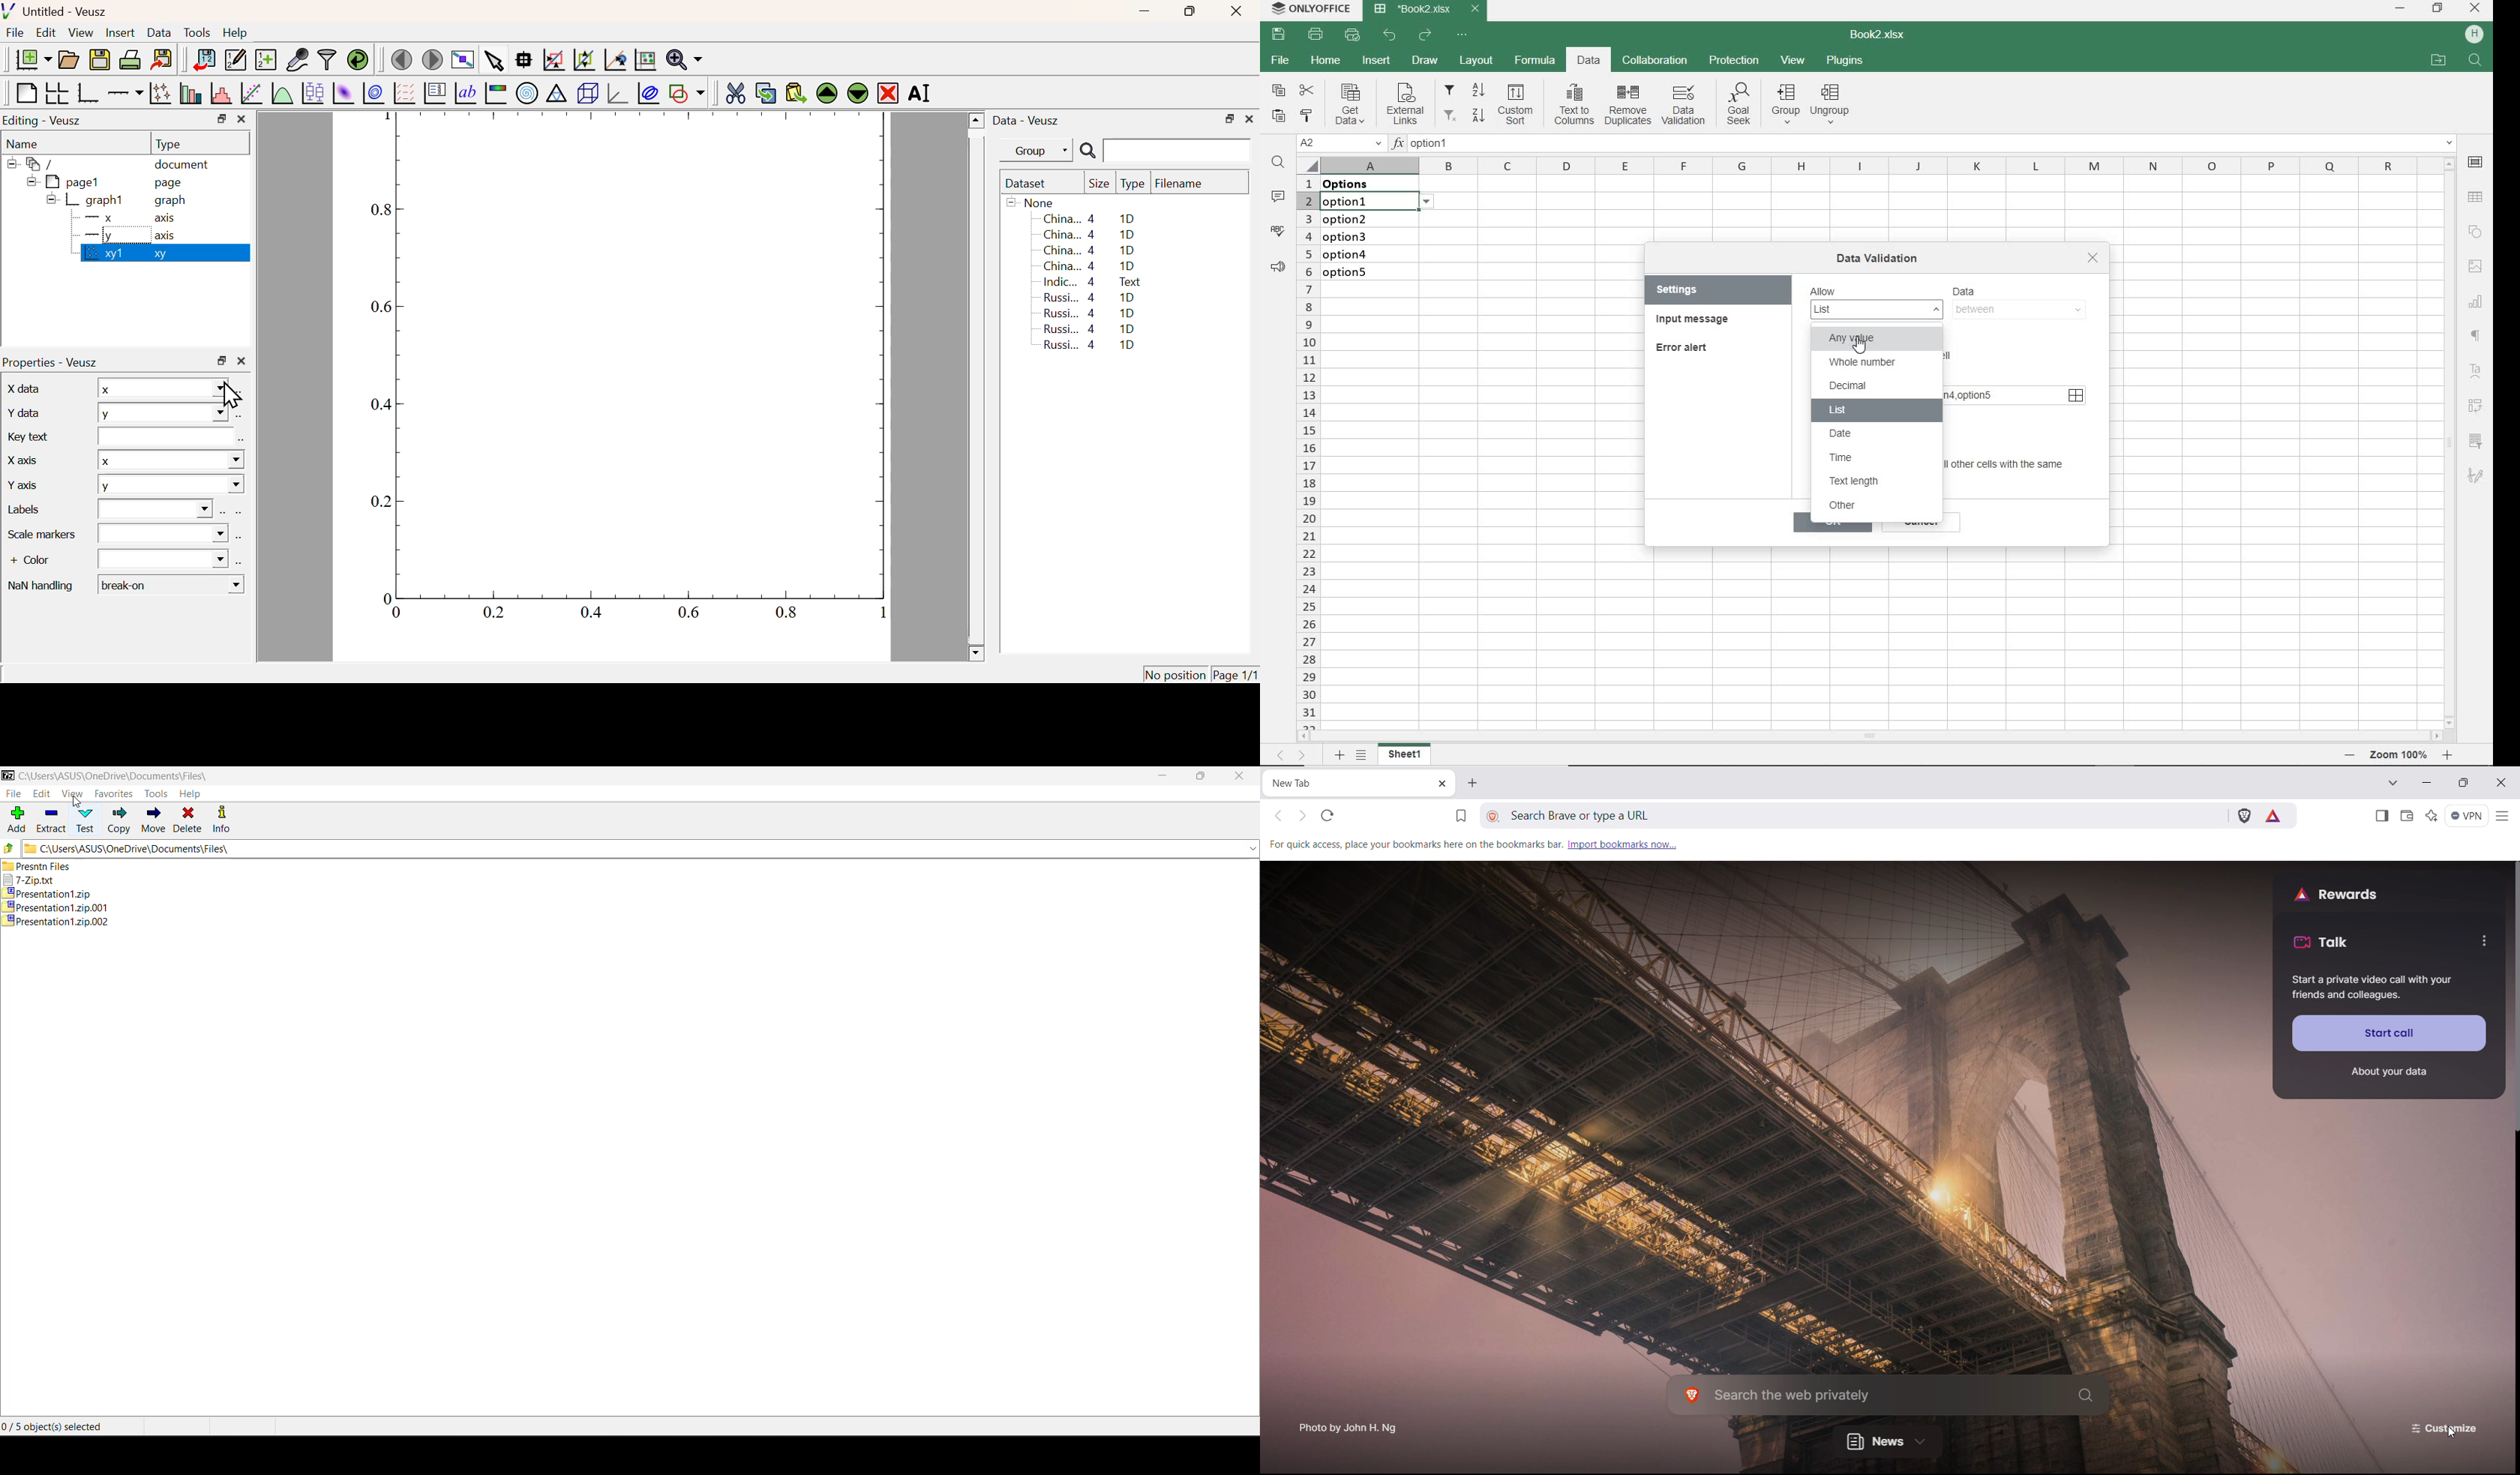 This screenshot has width=2520, height=1484. What do you see at coordinates (2479, 406) in the screenshot?
I see `Reverse ` at bounding box center [2479, 406].